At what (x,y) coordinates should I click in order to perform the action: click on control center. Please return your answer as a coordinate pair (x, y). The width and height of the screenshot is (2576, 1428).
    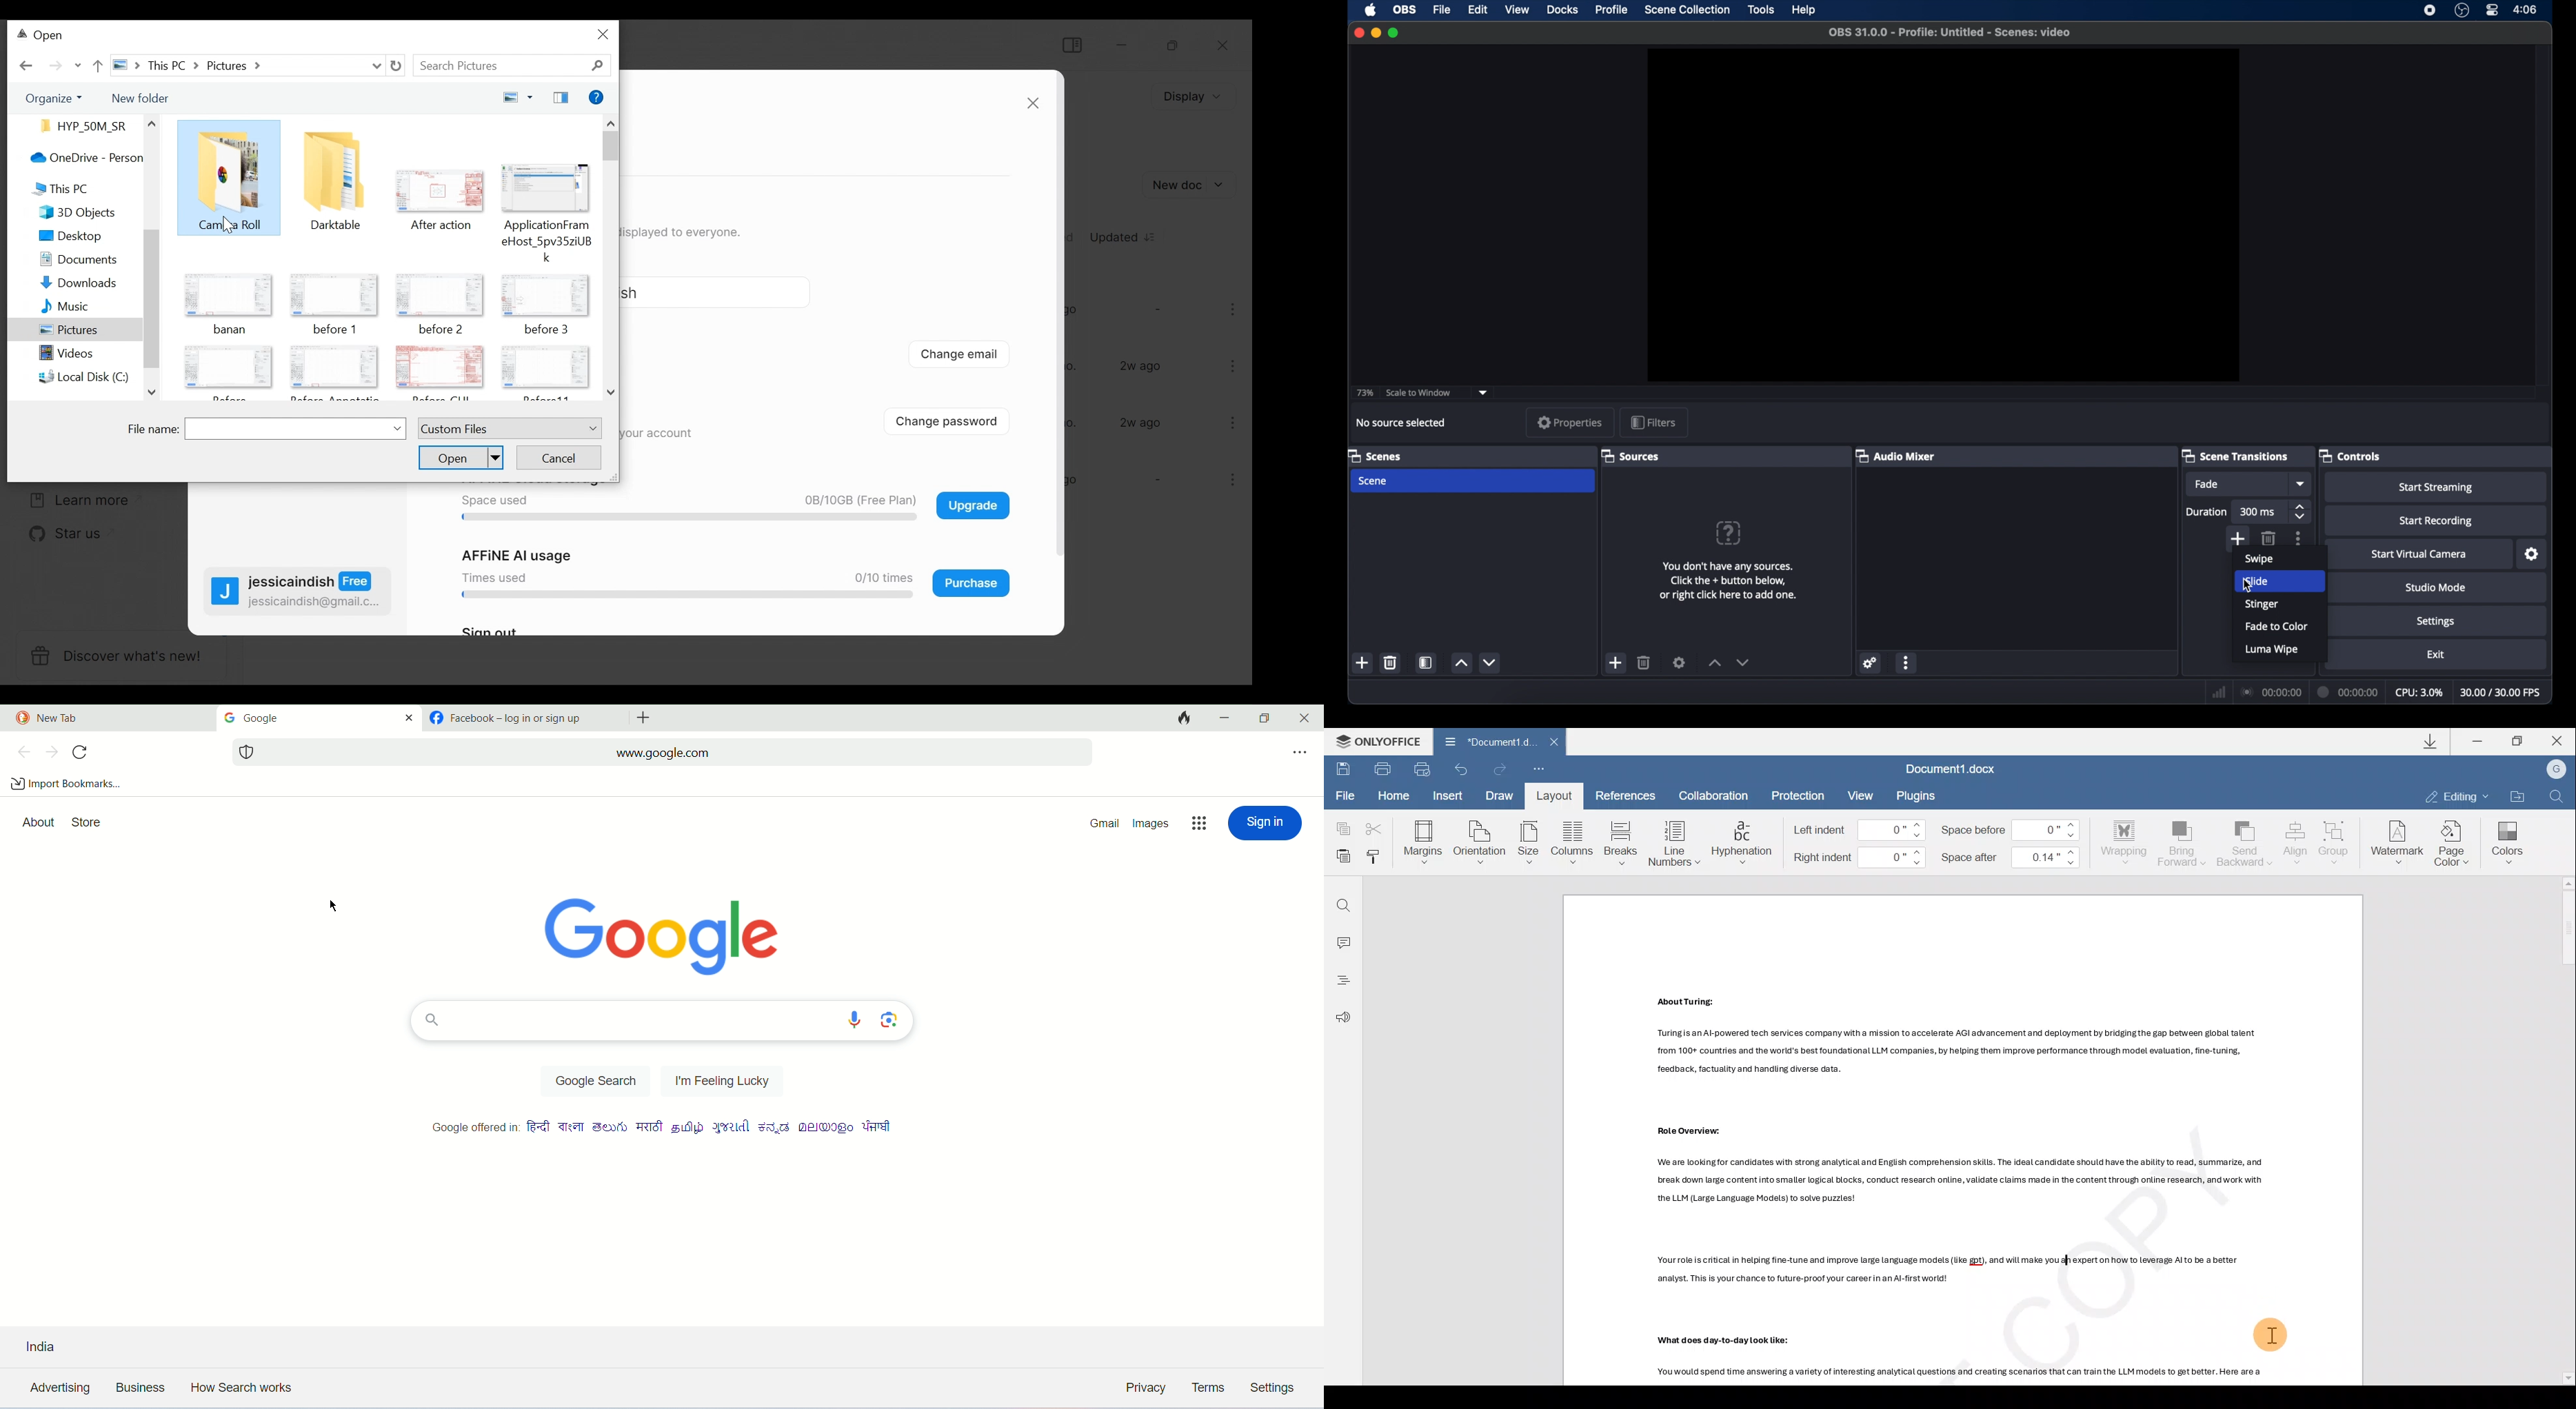
    Looking at the image, I should click on (2493, 10).